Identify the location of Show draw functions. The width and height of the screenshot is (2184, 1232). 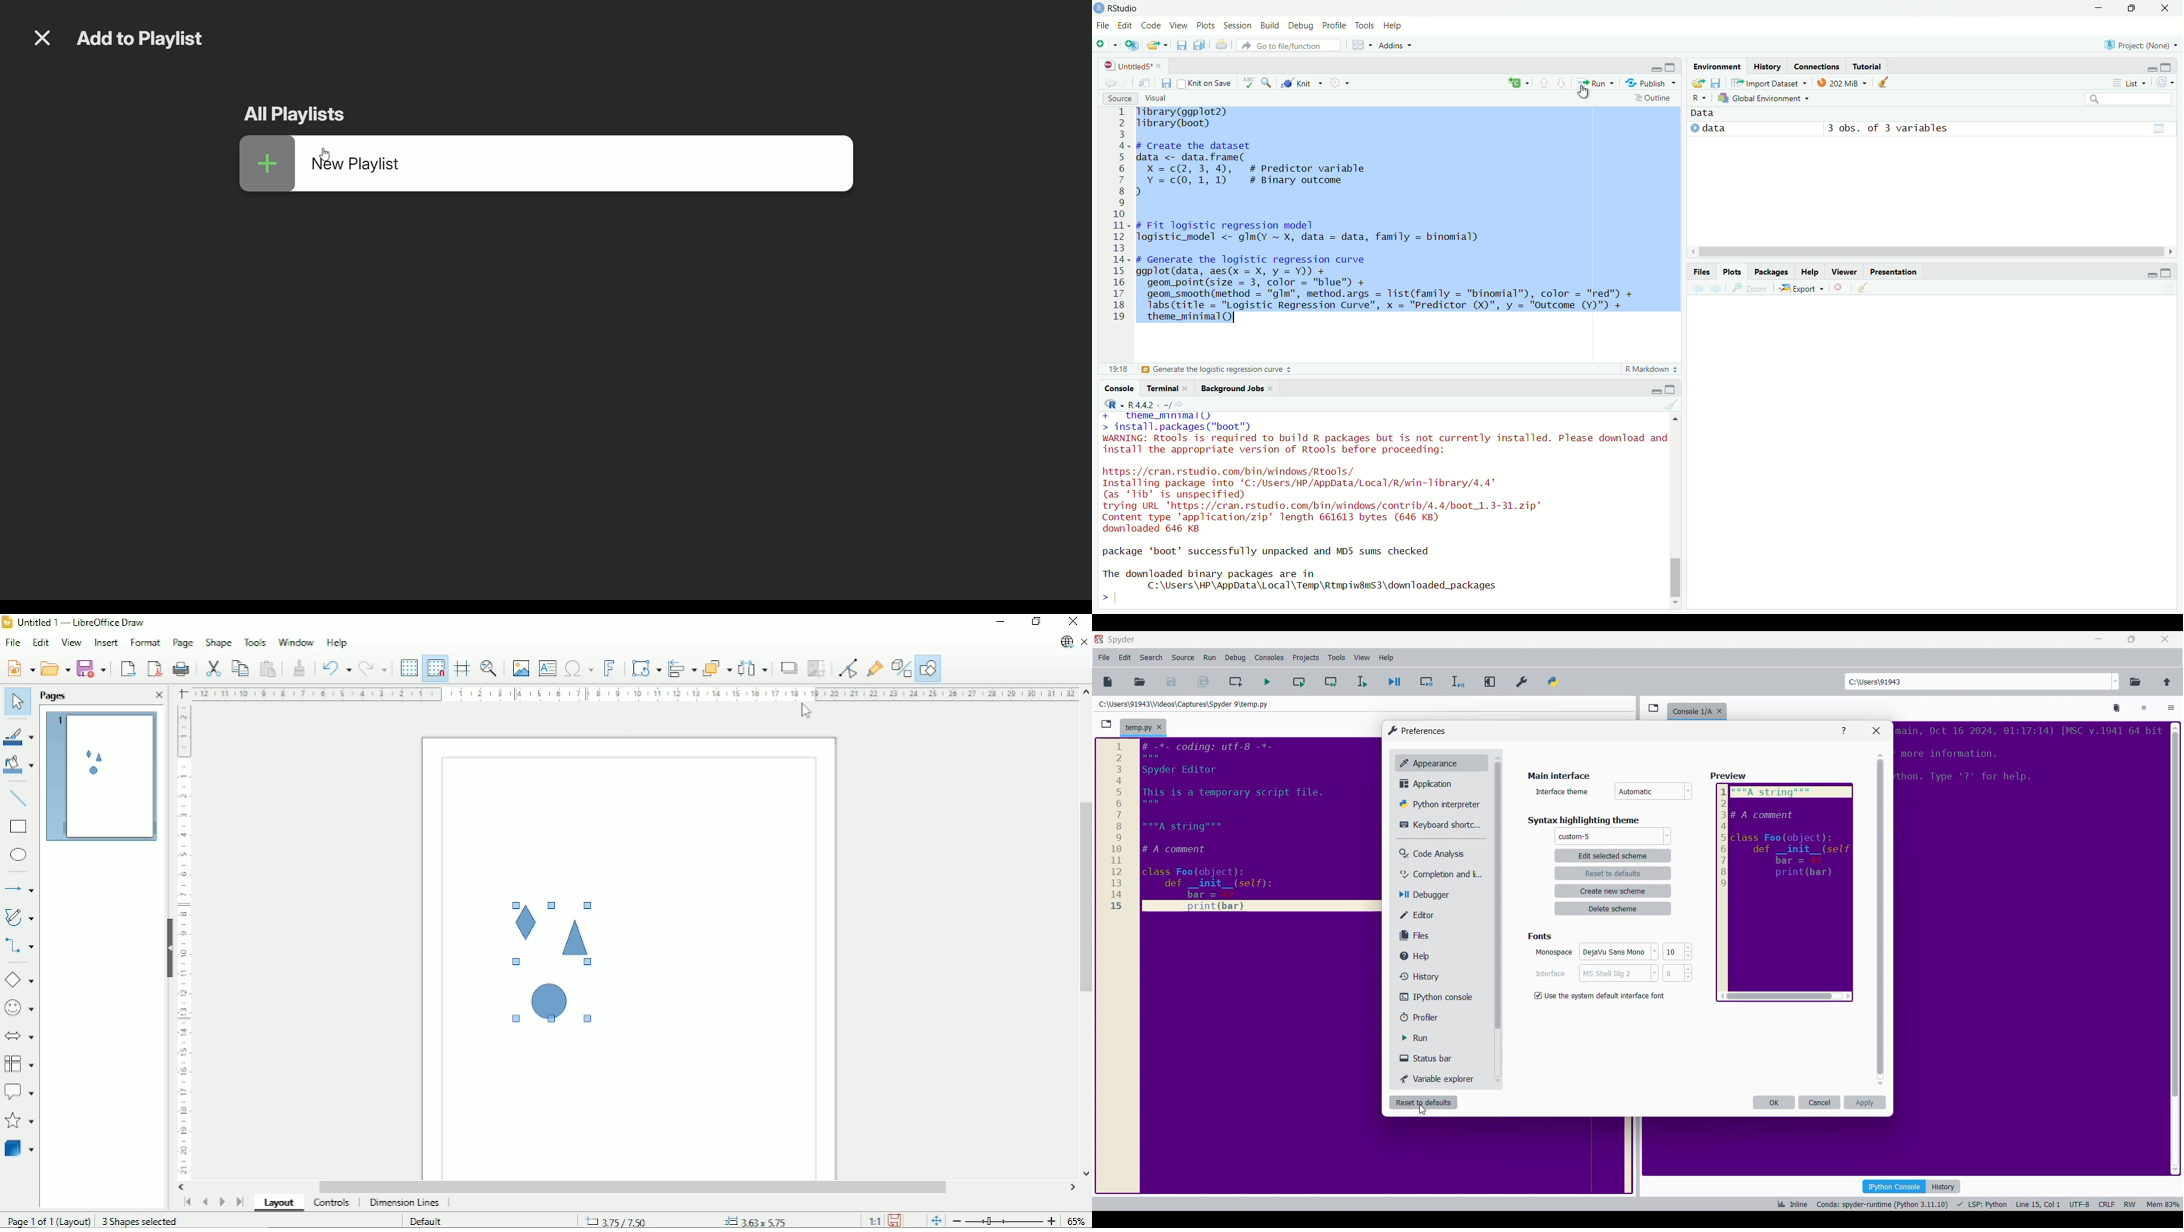
(928, 669).